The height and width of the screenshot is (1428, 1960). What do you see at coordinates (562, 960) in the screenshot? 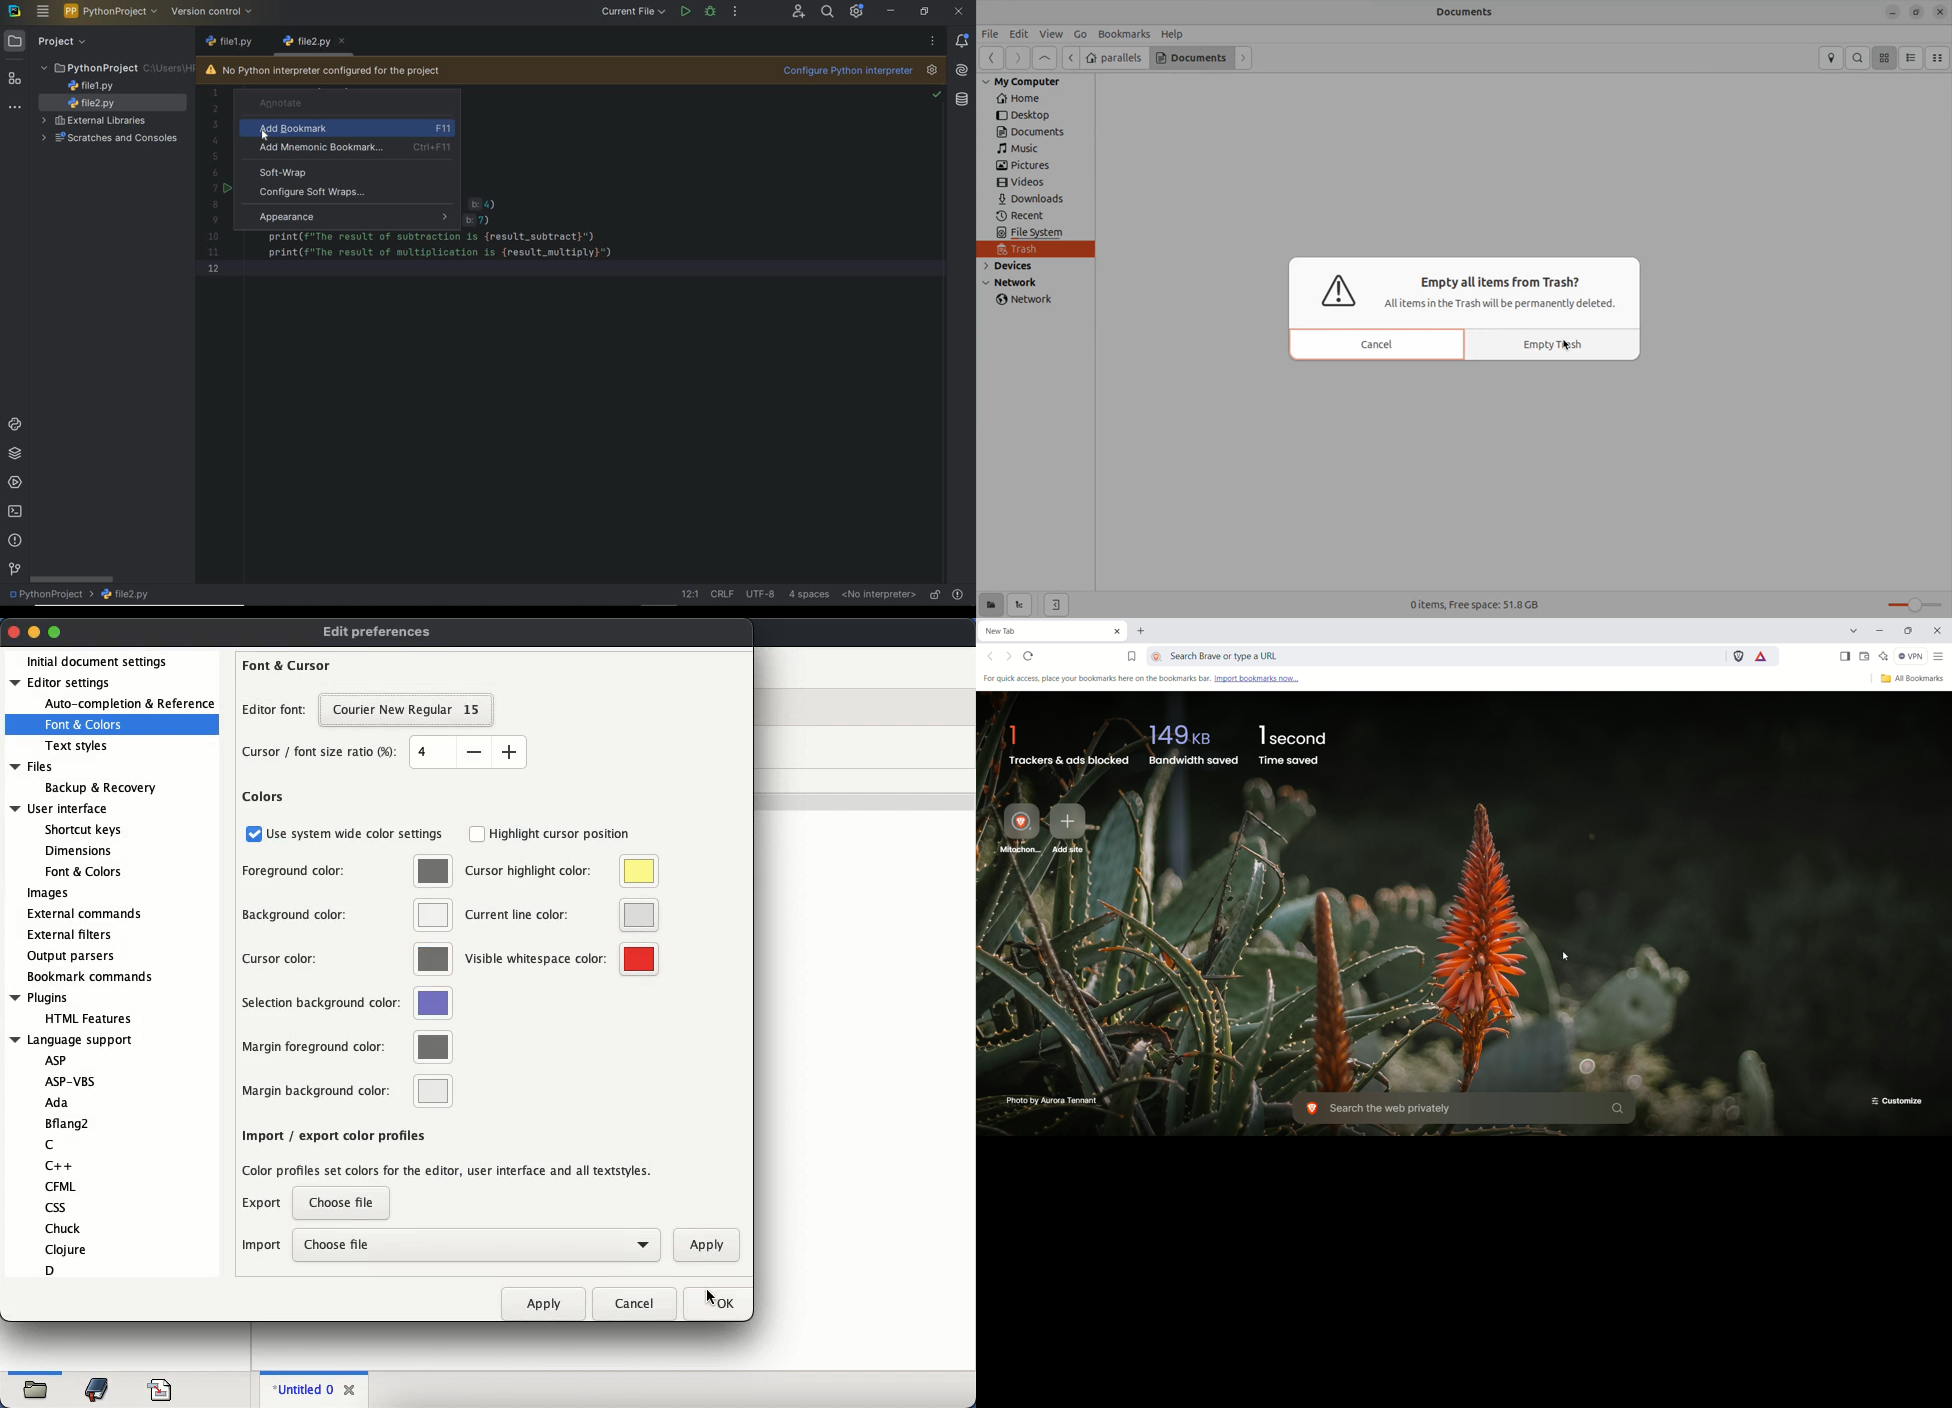
I see `visible whitespace color` at bounding box center [562, 960].